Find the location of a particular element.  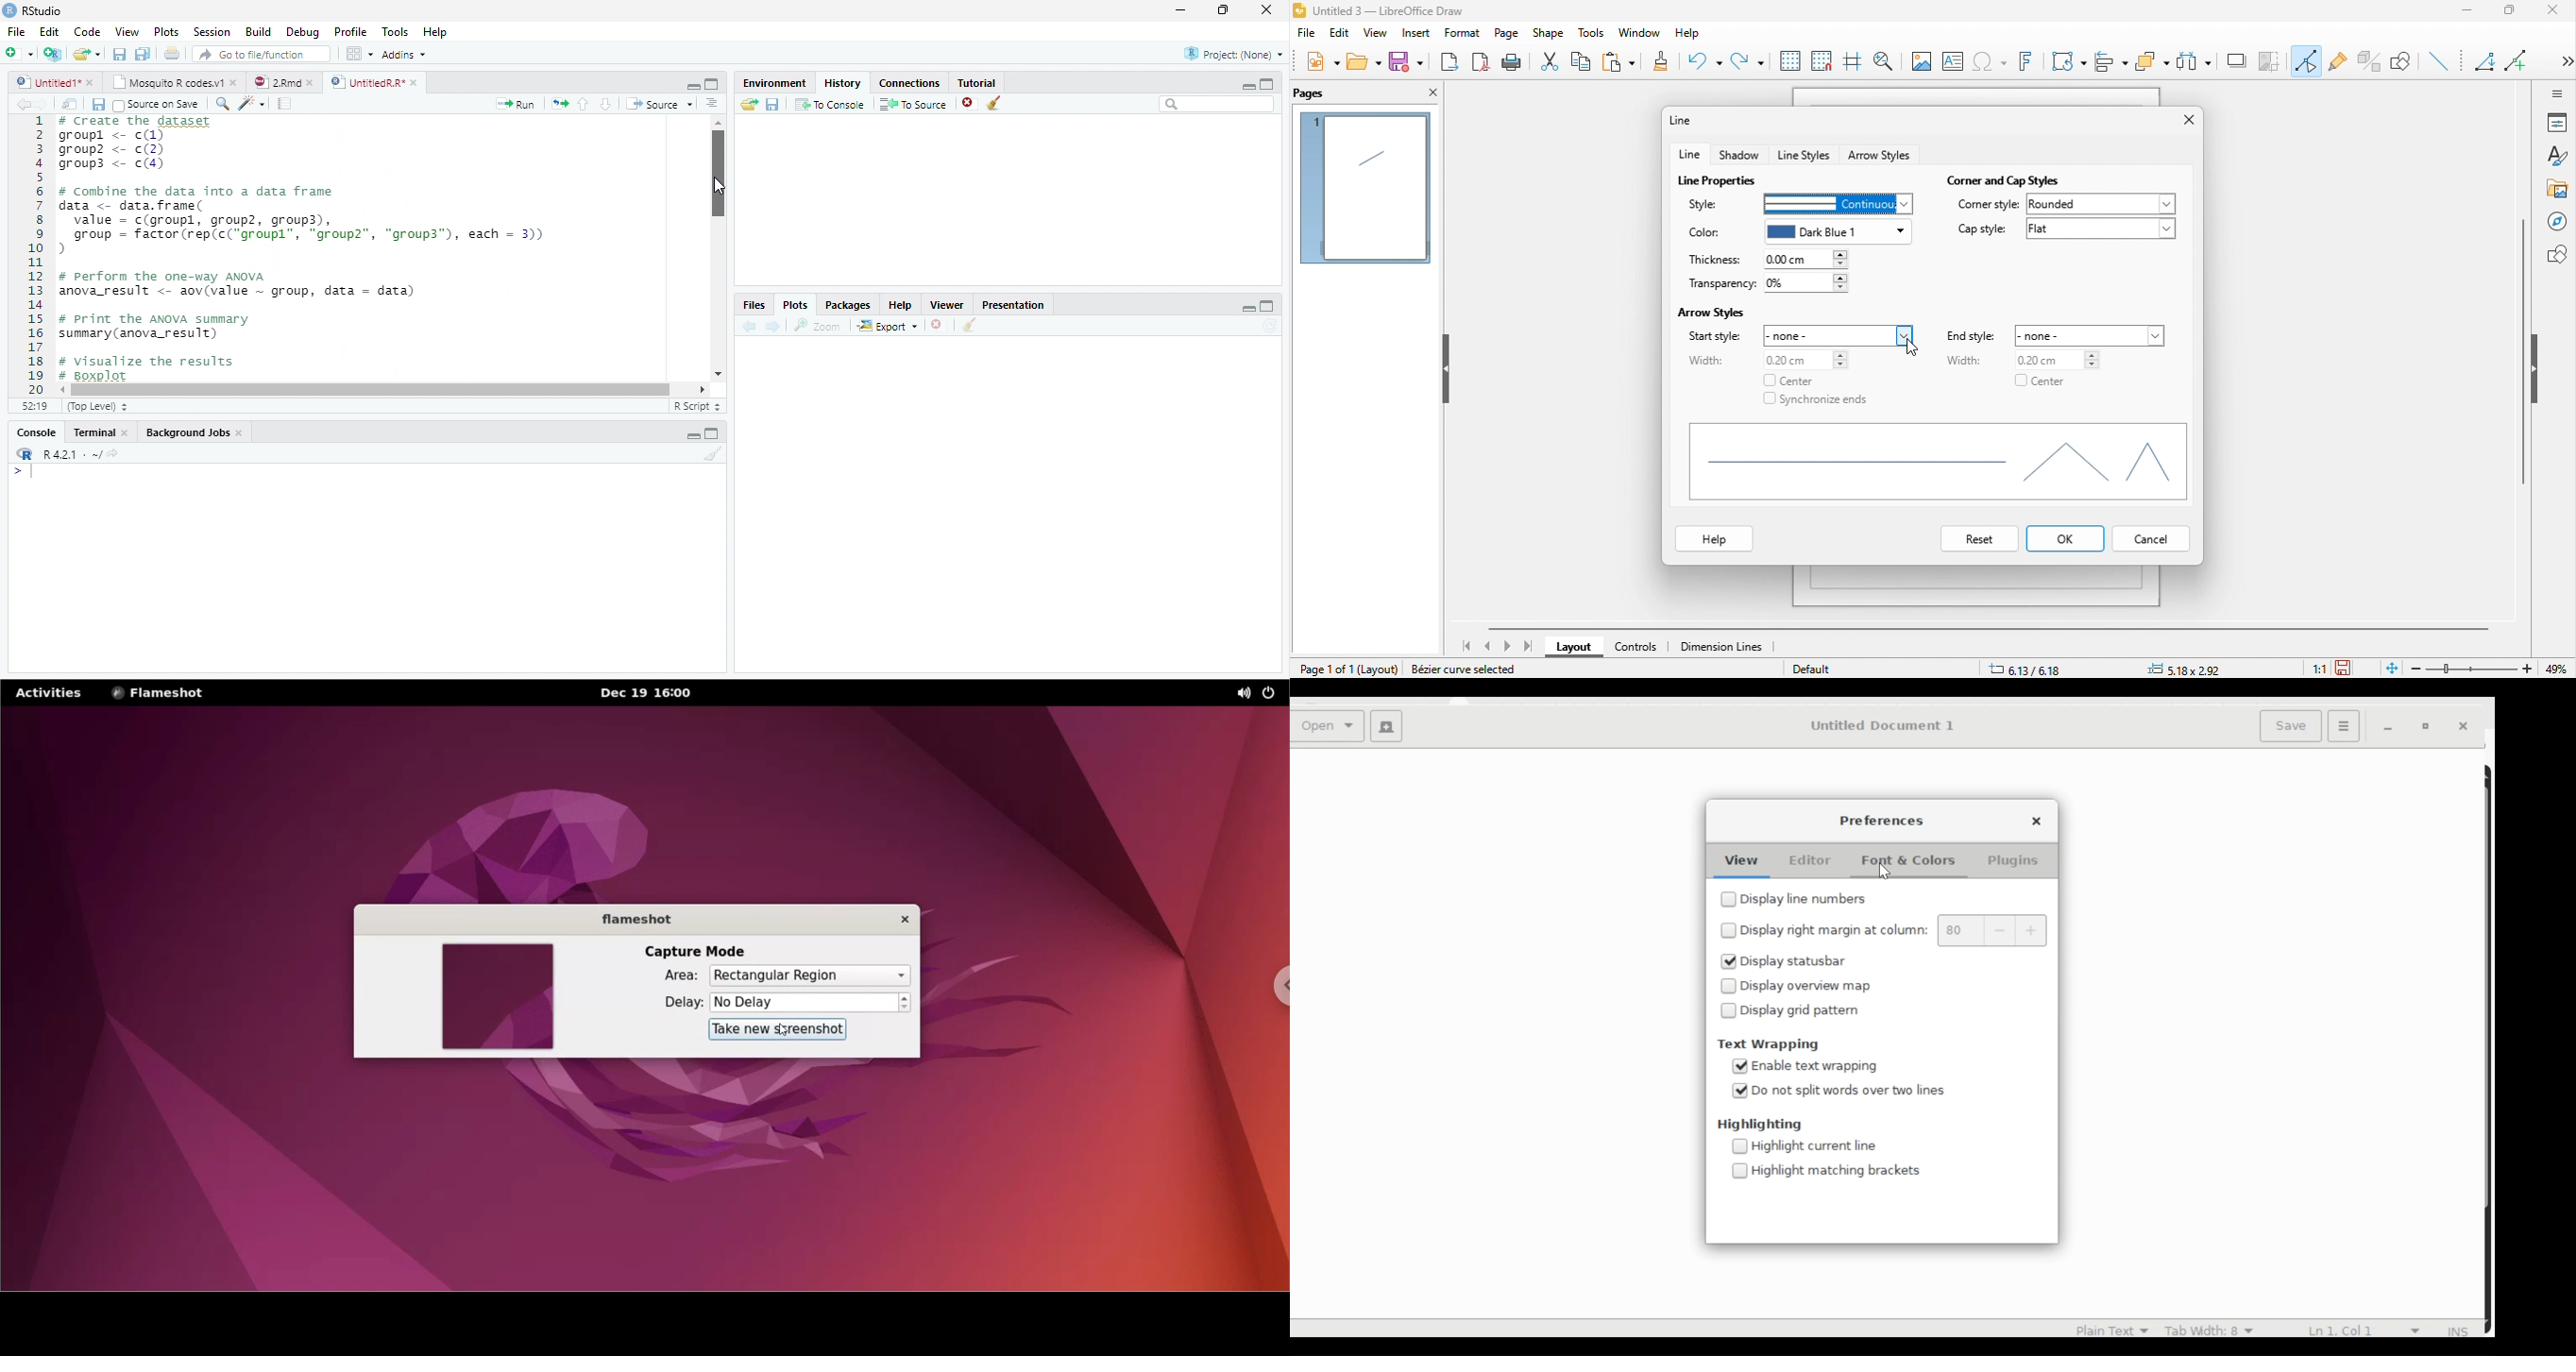

R script is located at coordinates (695, 405).